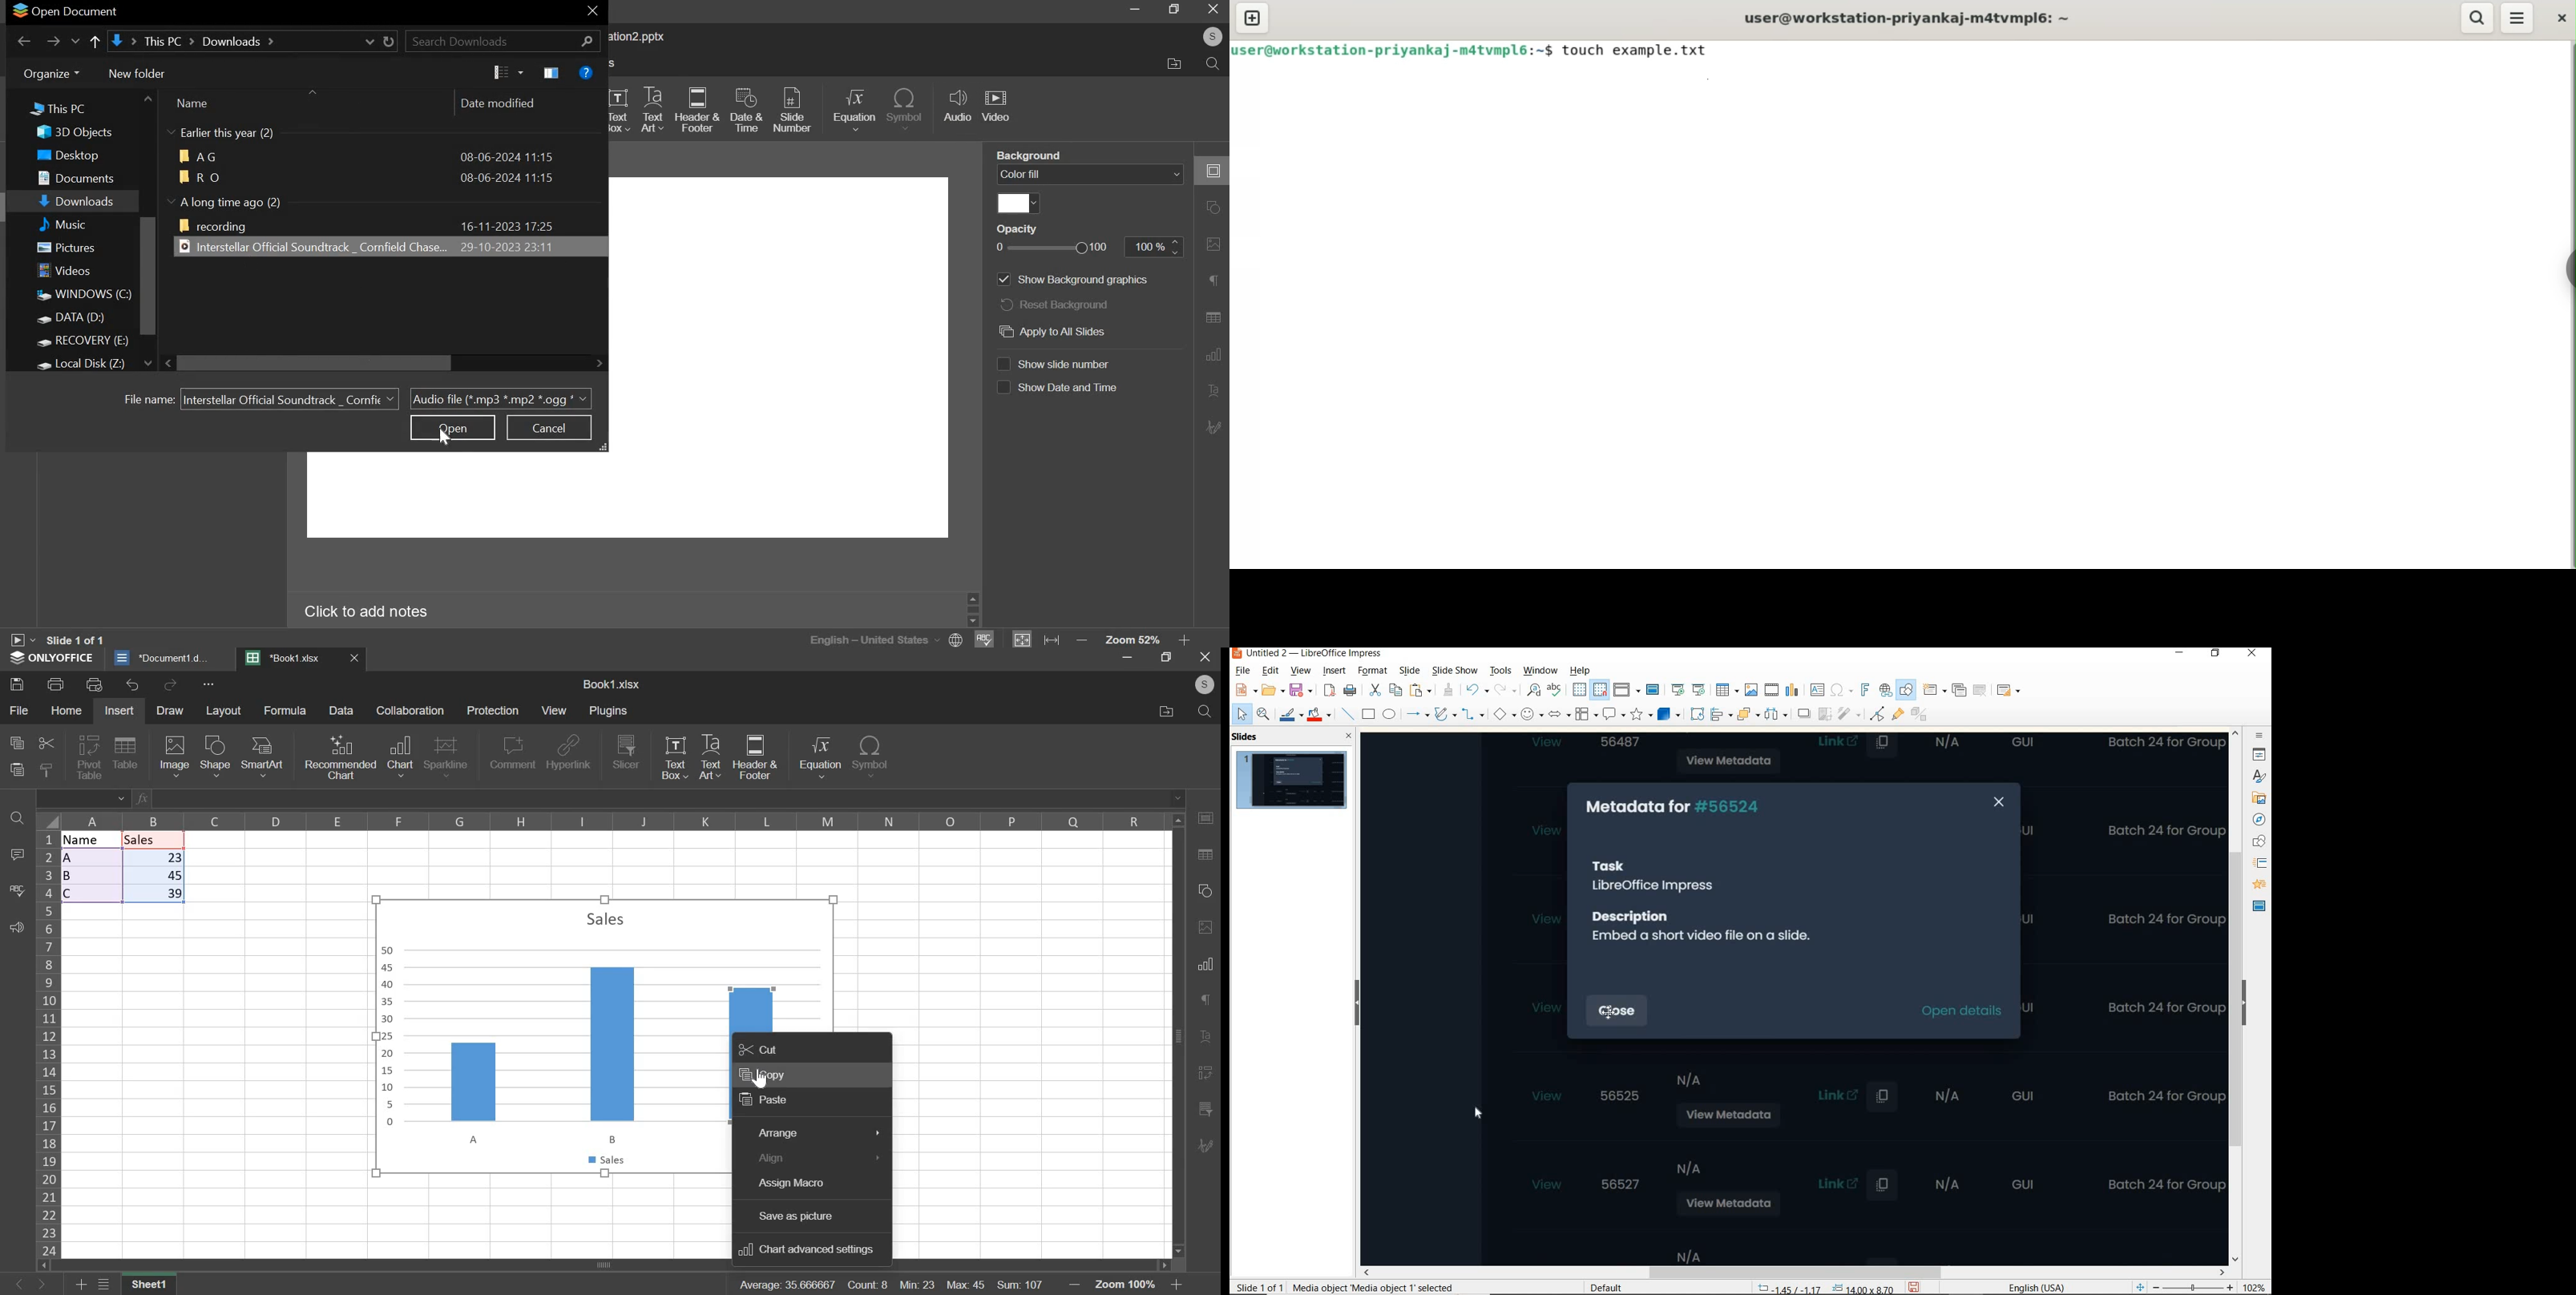  What do you see at coordinates (66, 270) in the screenshot?
I see `Videos` at bounding box center [66, 270].